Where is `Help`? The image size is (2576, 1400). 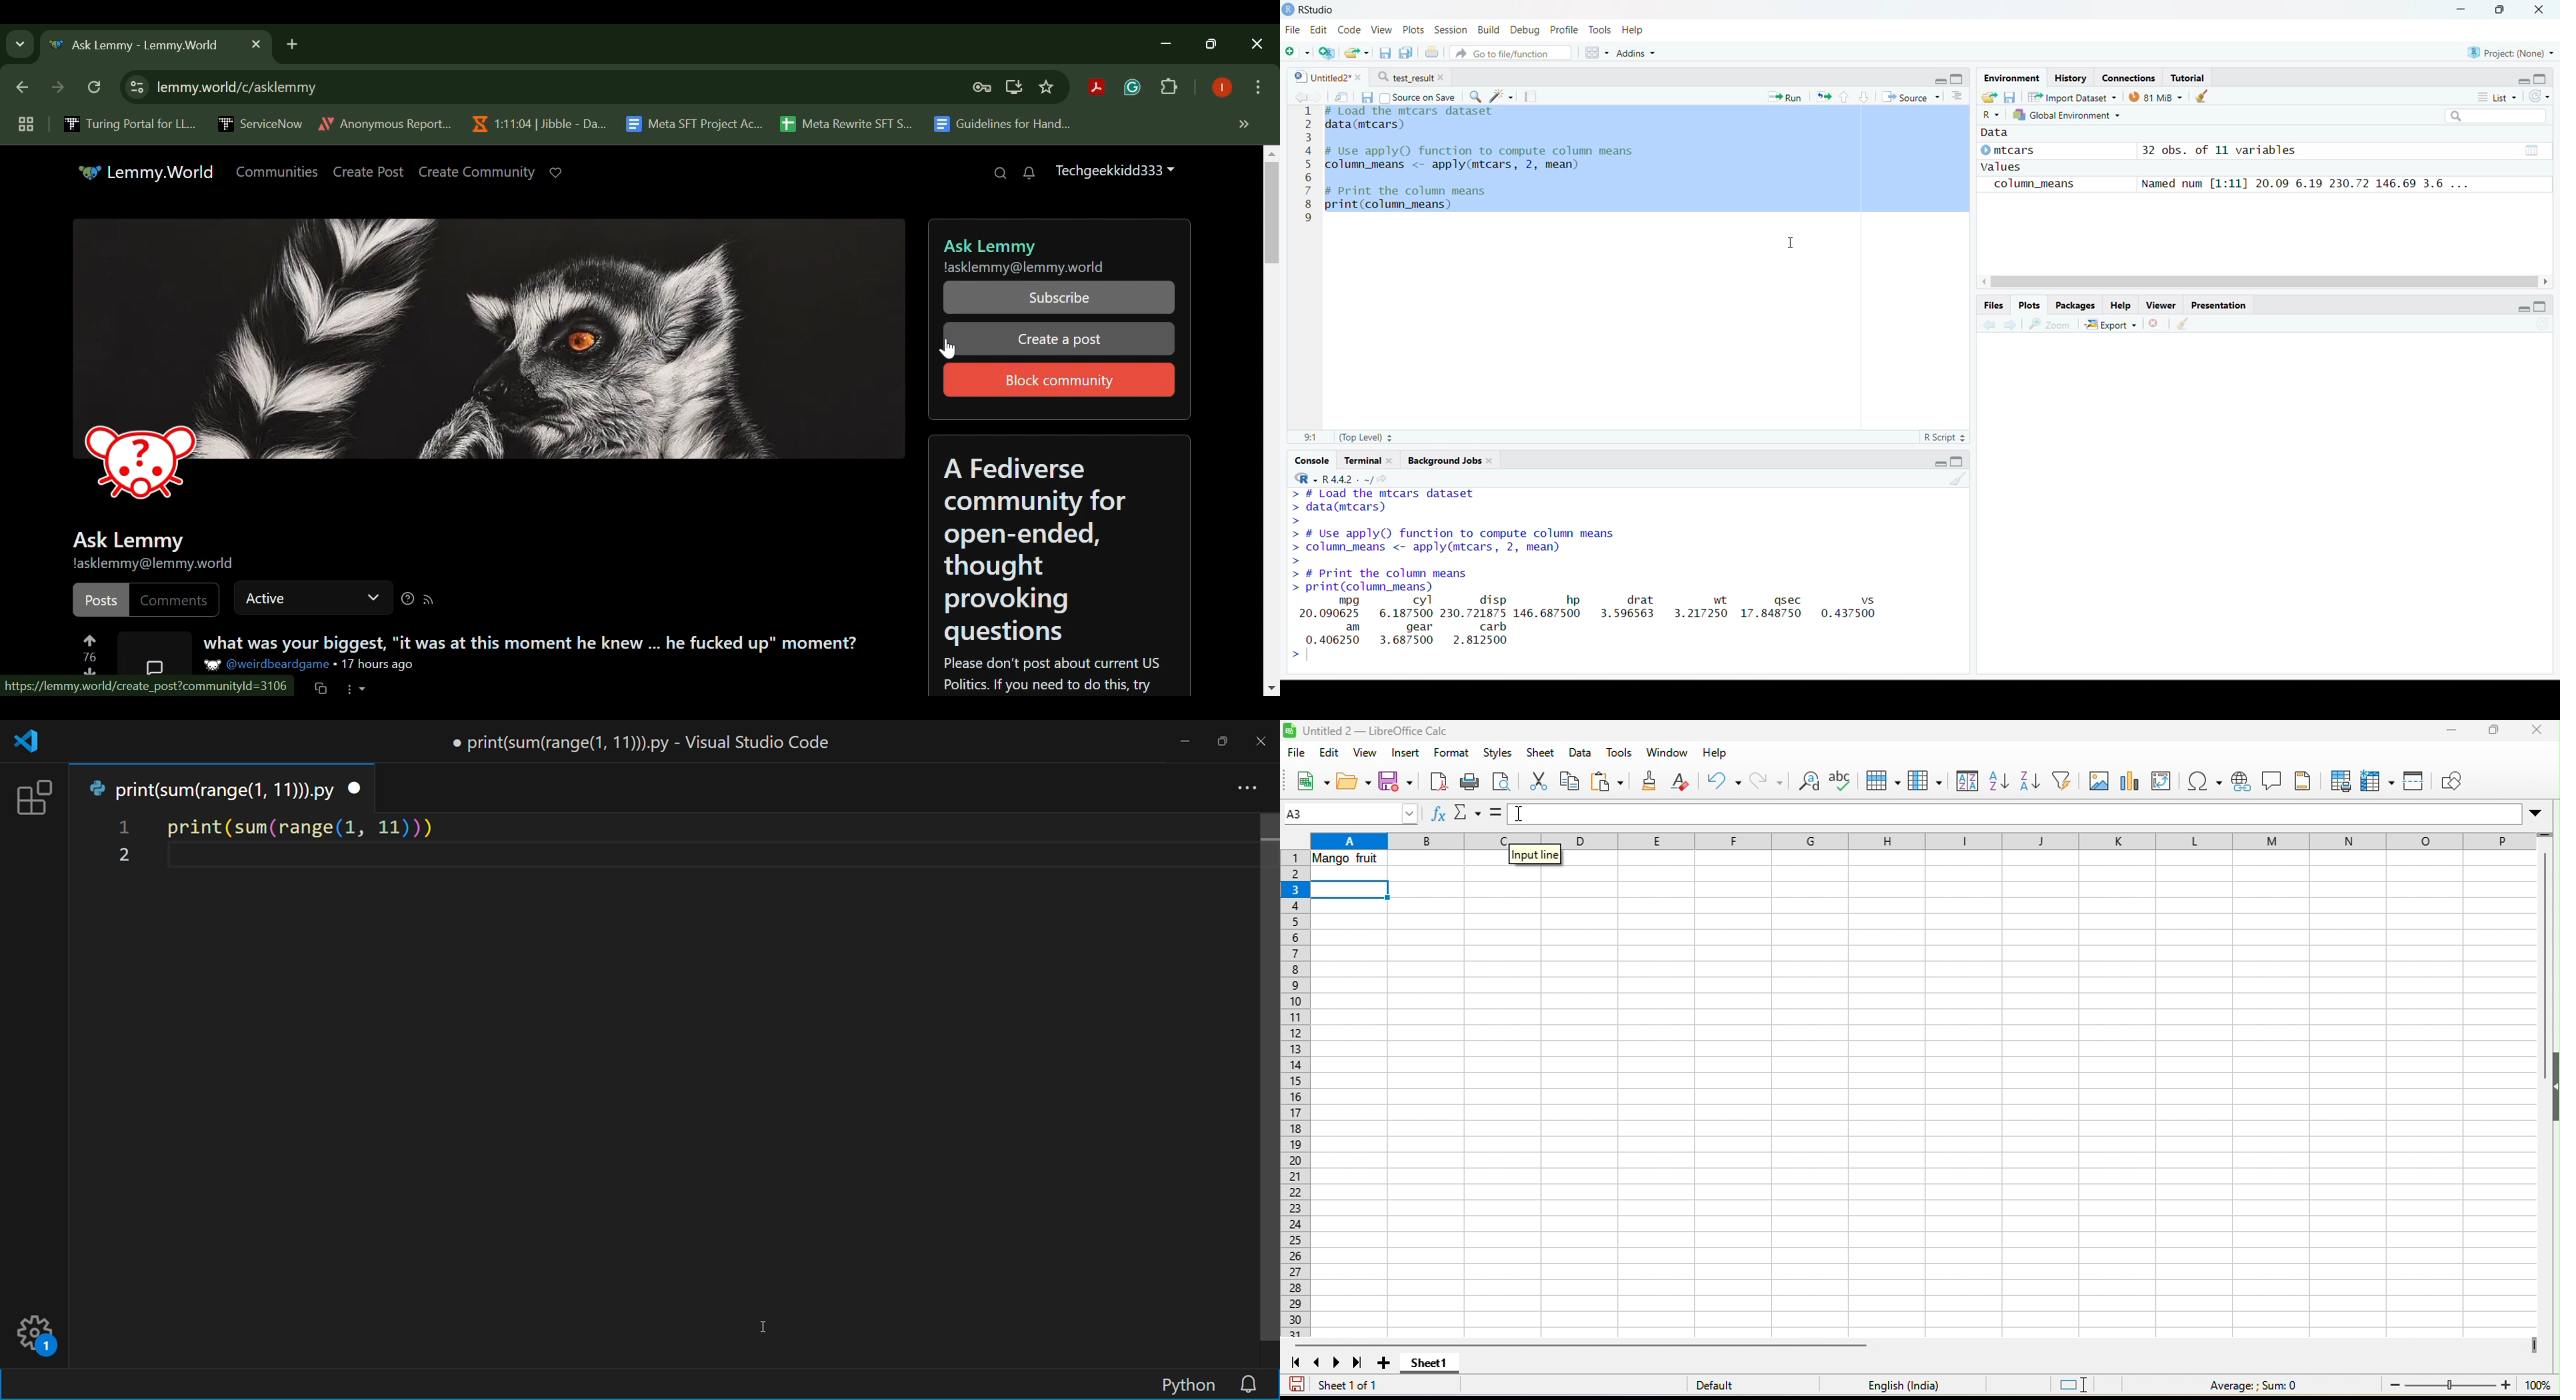 Help is located at coordinates (1637, 30).